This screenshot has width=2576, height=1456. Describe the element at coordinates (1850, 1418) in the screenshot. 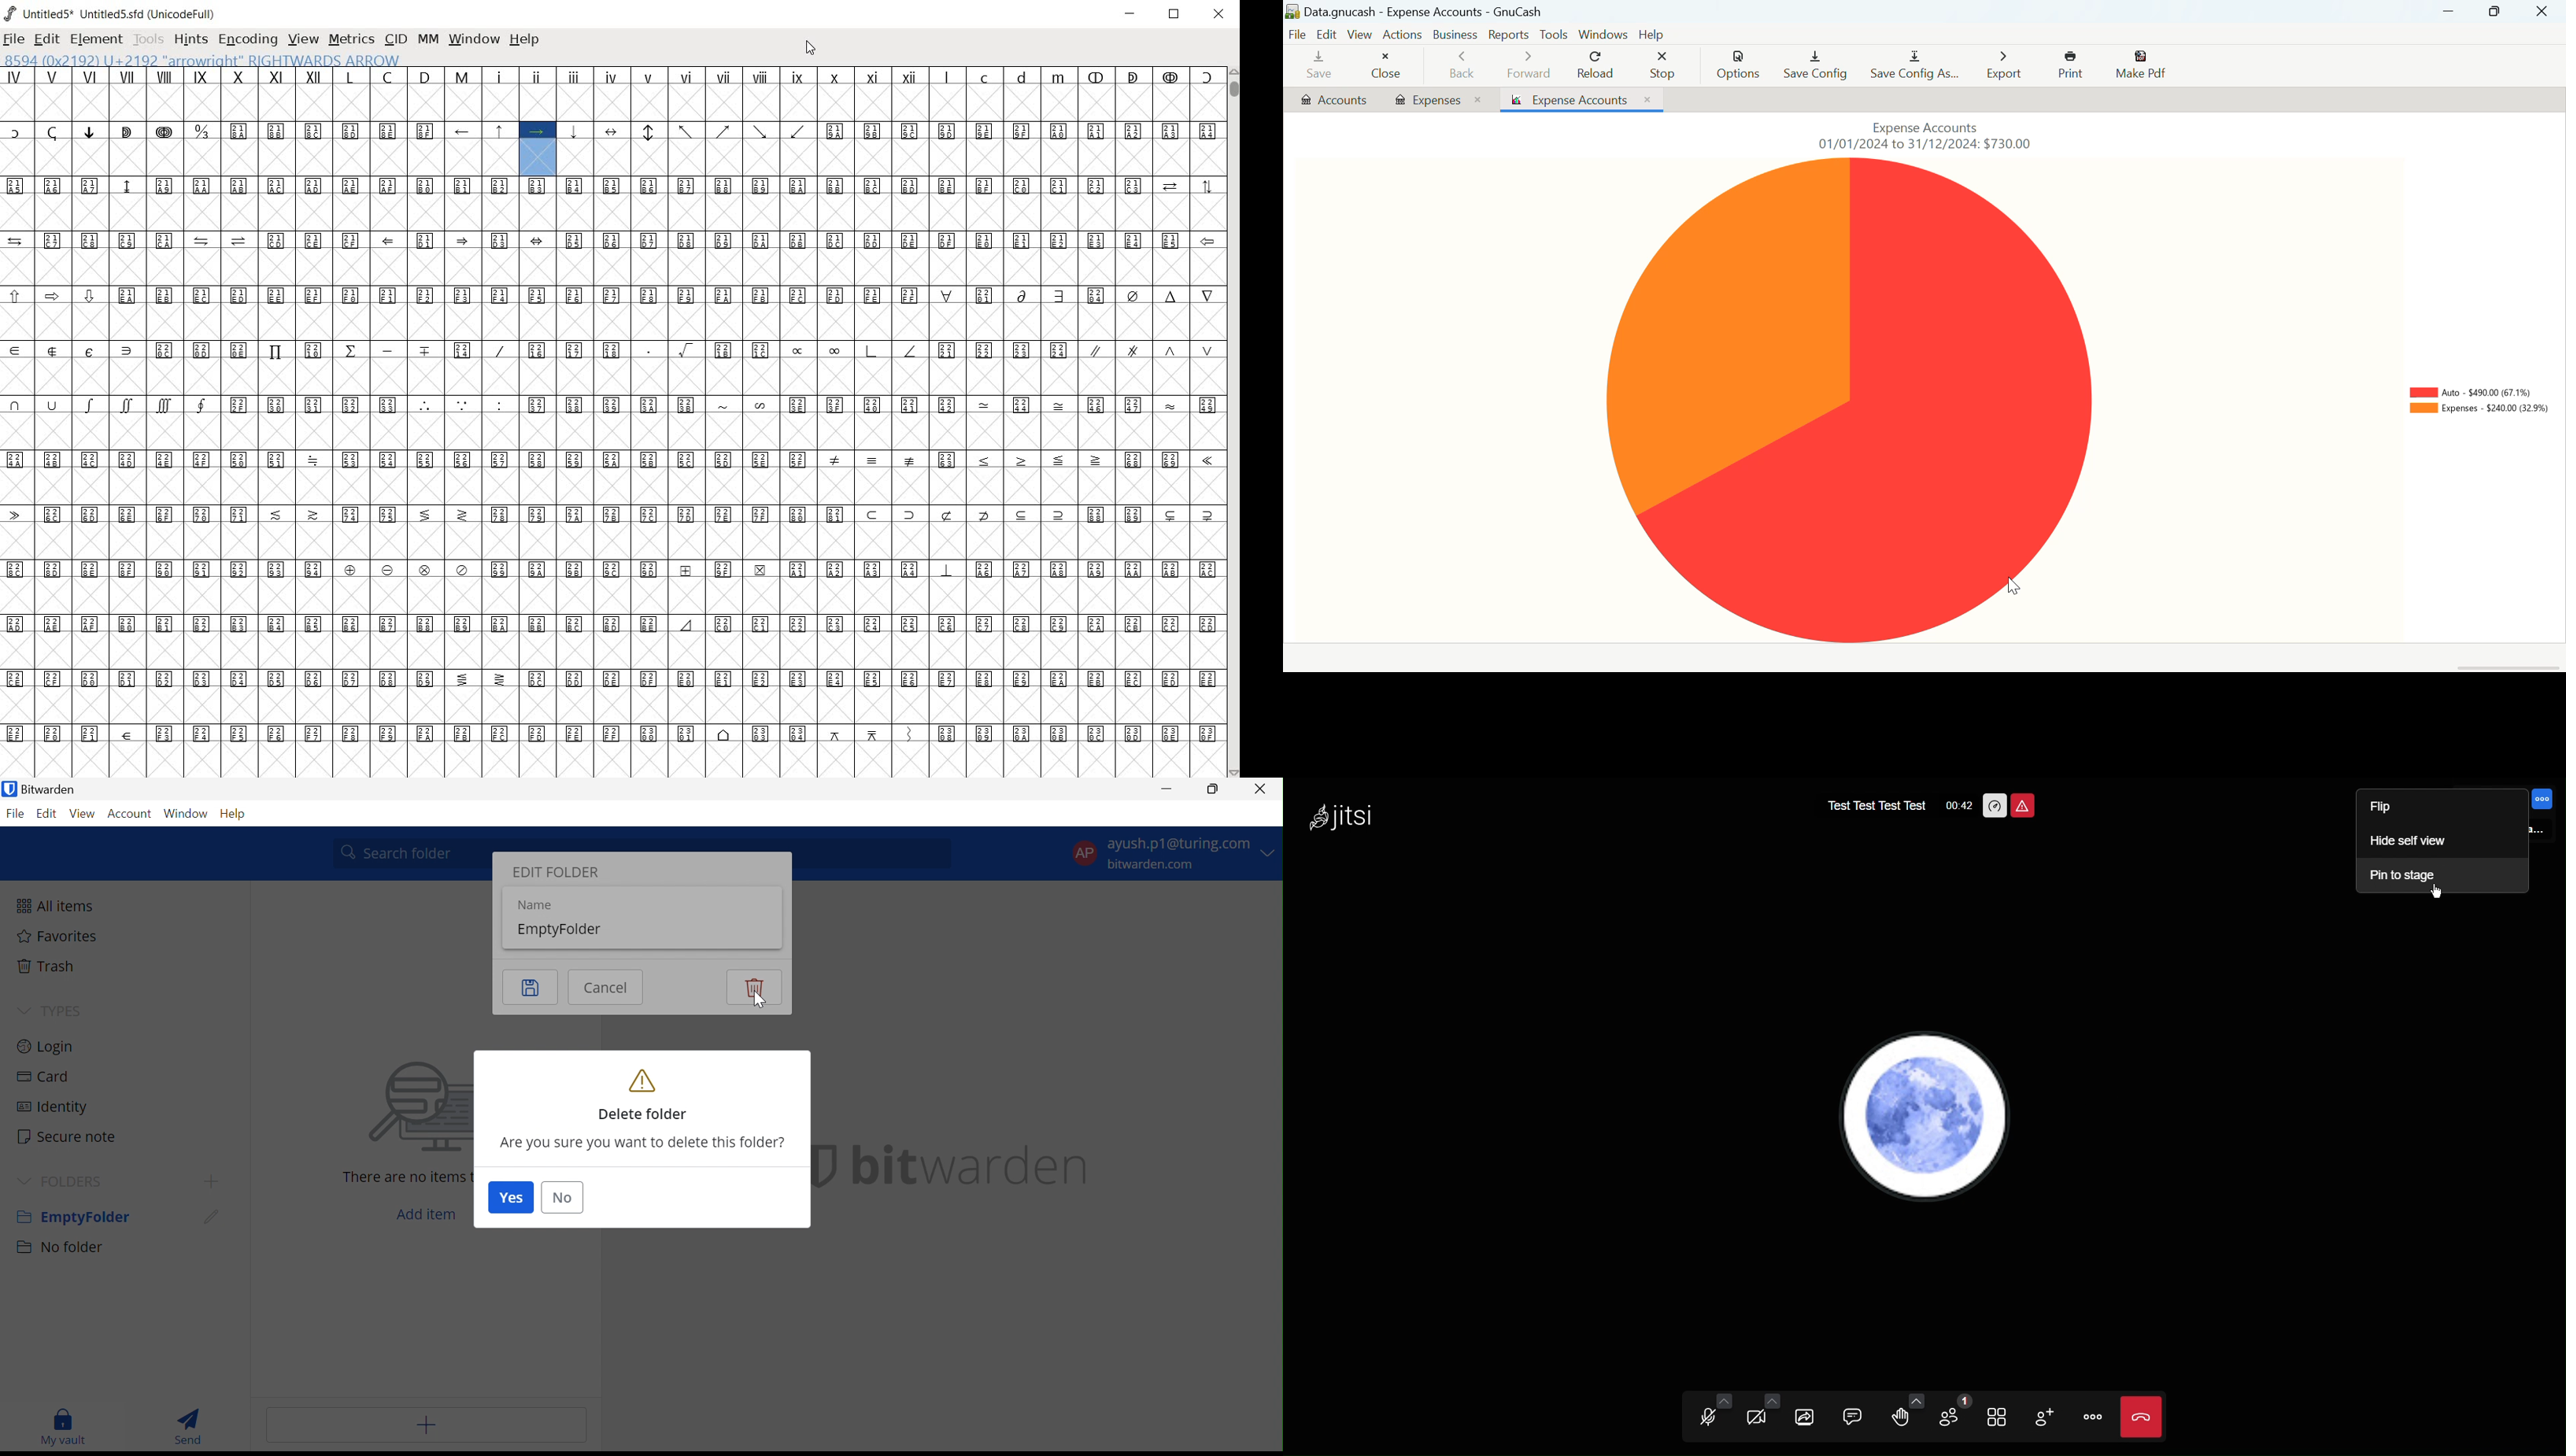

I see `Chat` at that location.